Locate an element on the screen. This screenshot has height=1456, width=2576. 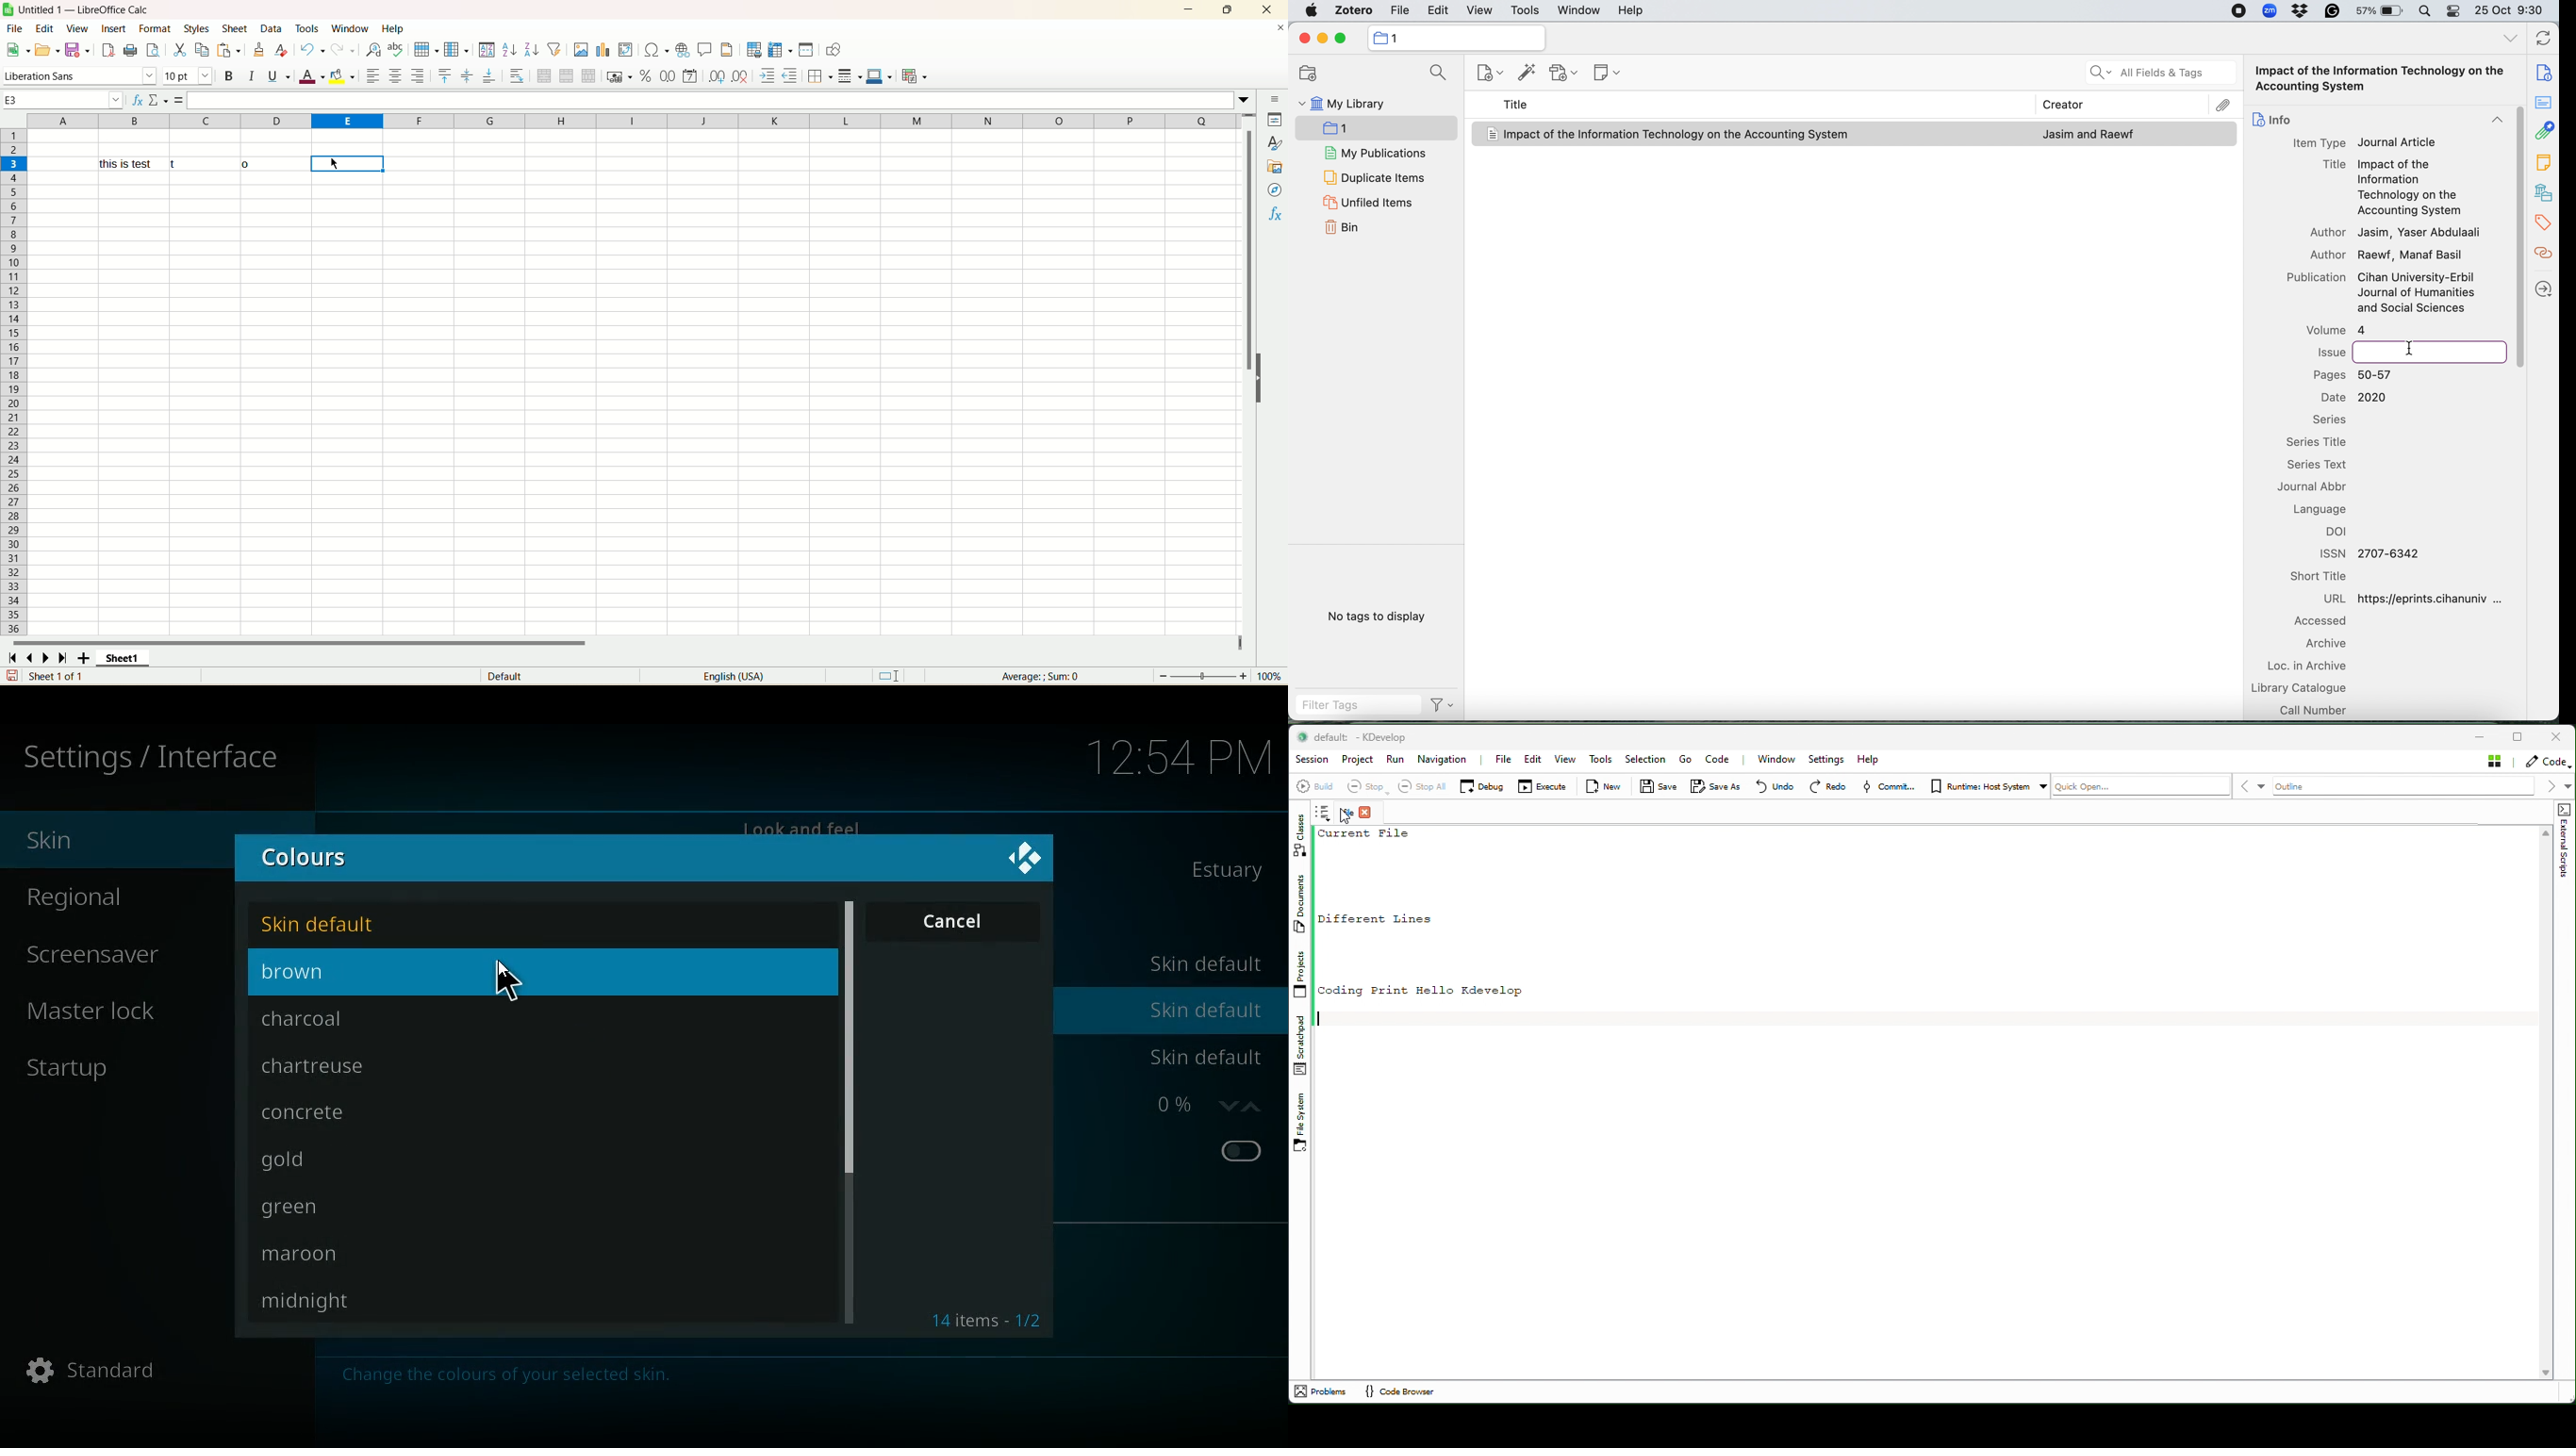
accessed is located at coordinates (2318, 622).